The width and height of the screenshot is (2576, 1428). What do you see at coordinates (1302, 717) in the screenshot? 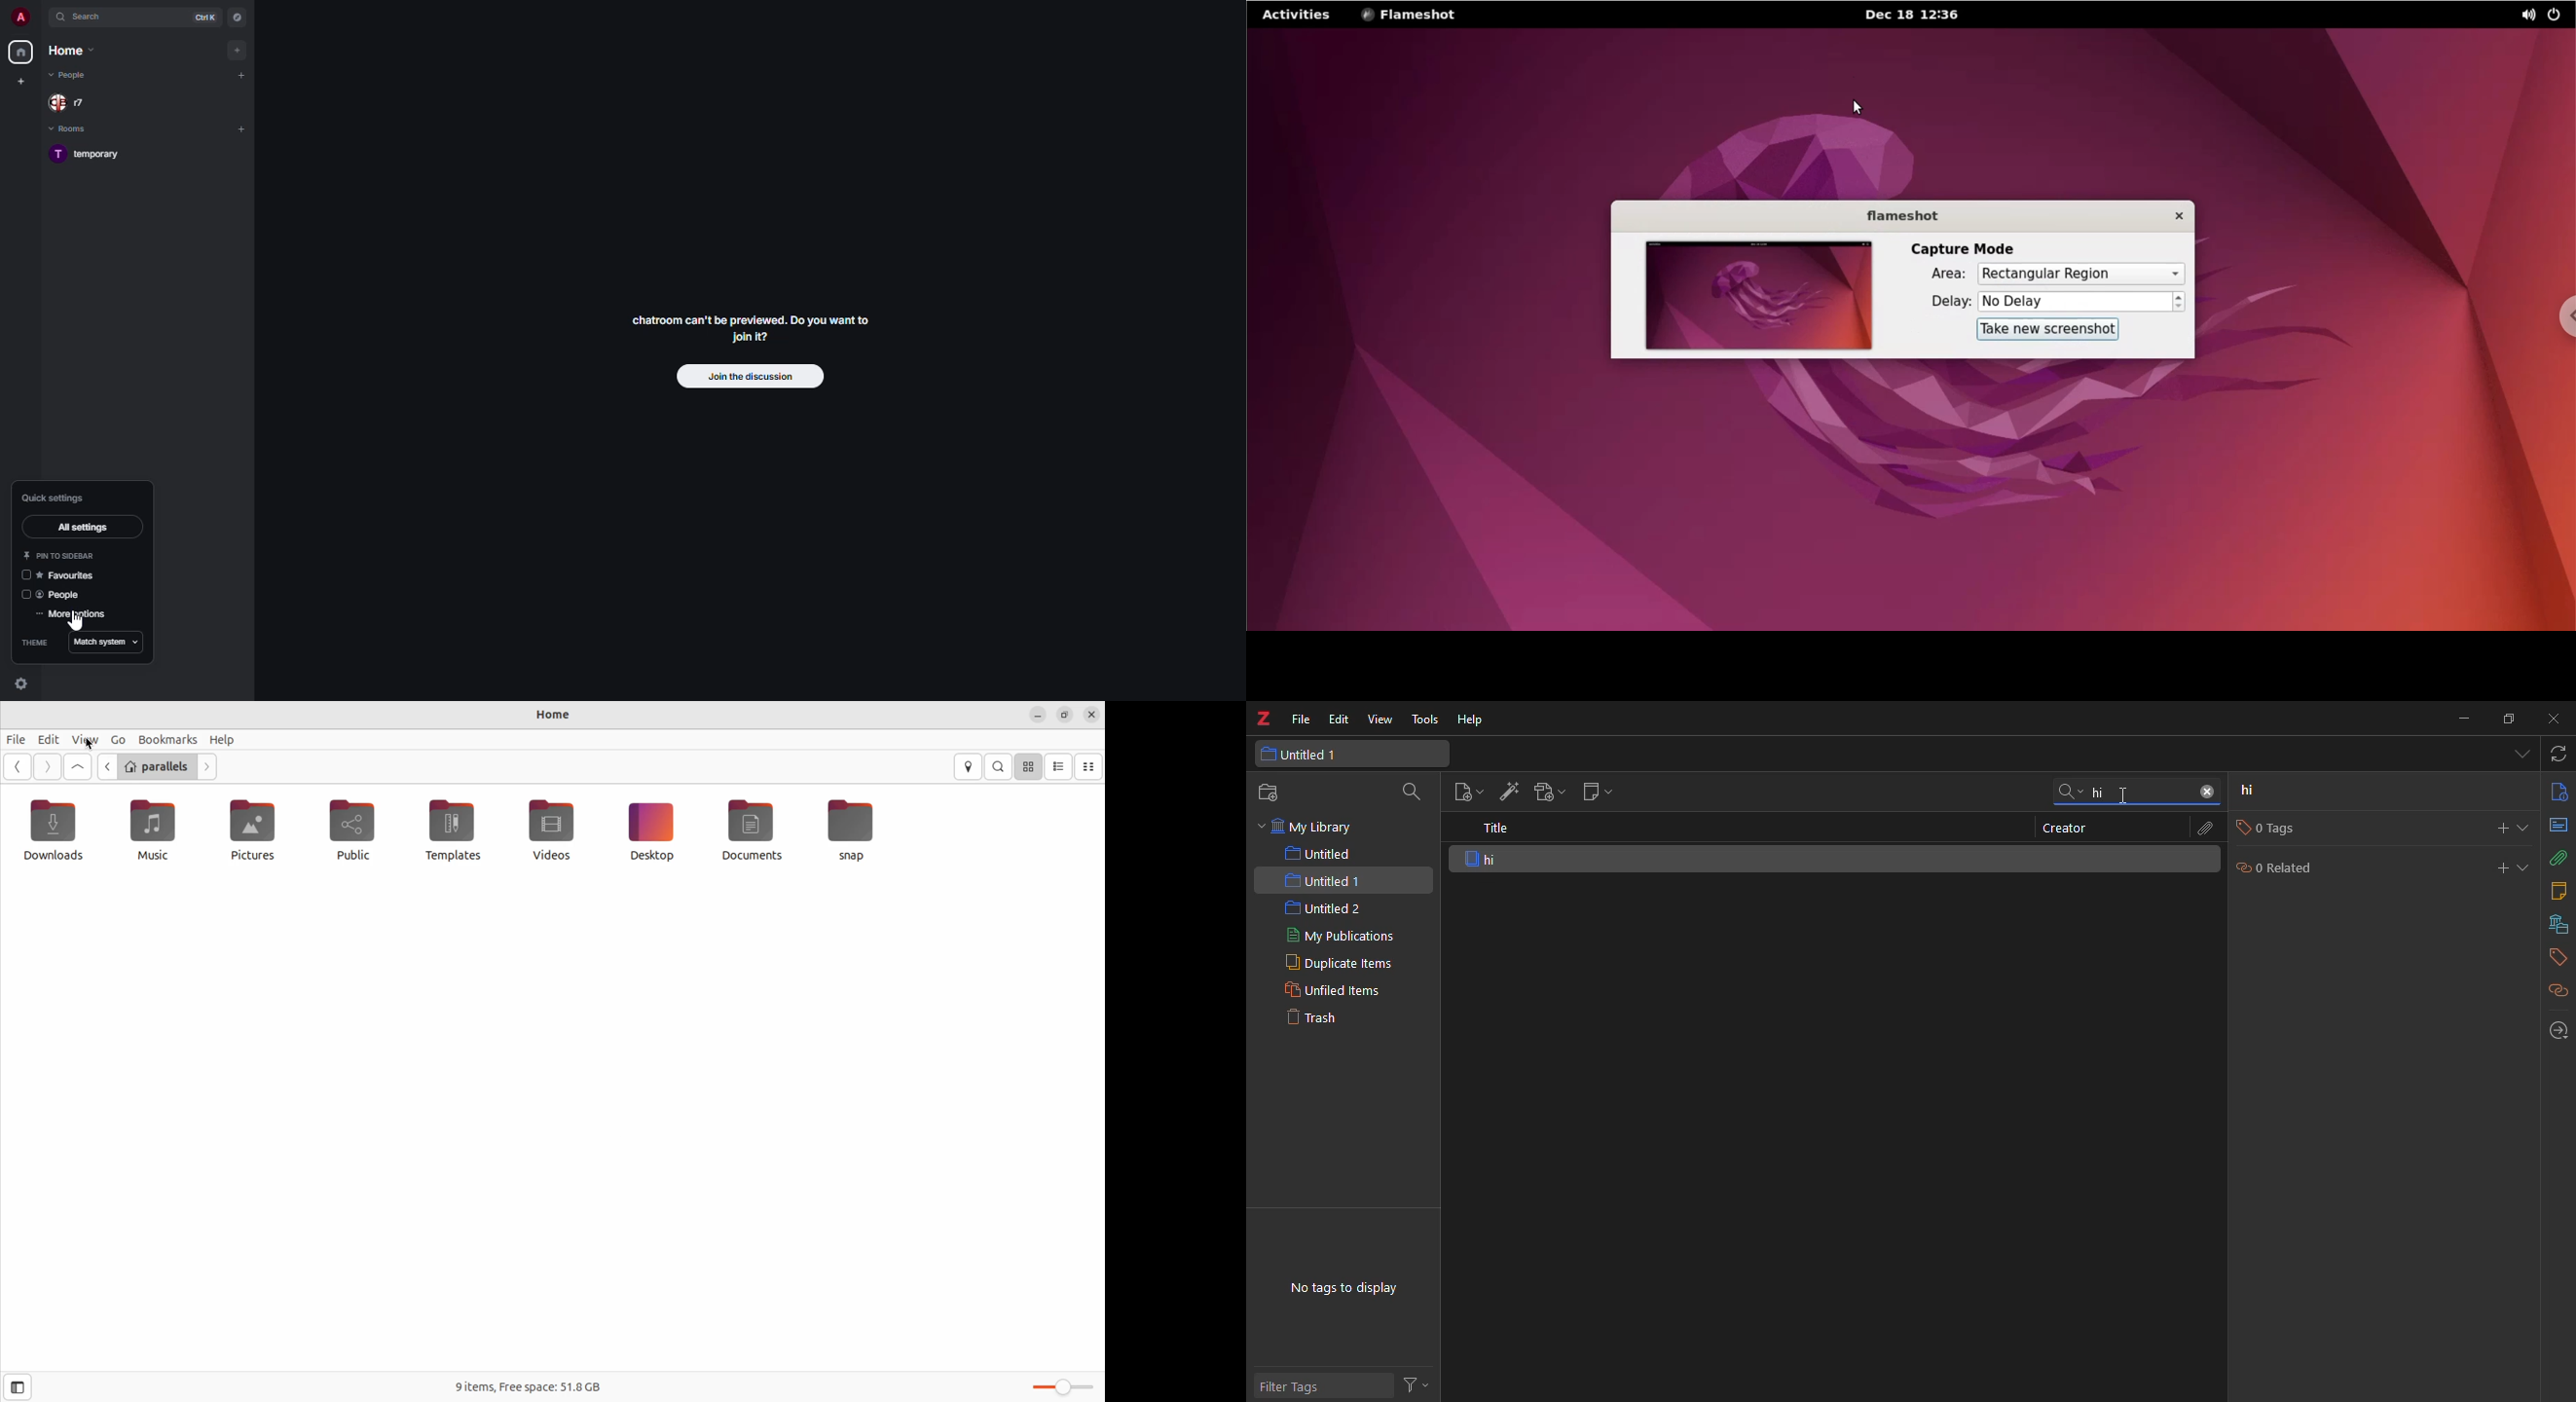
I see `file` at bounding box center [1302, 717].